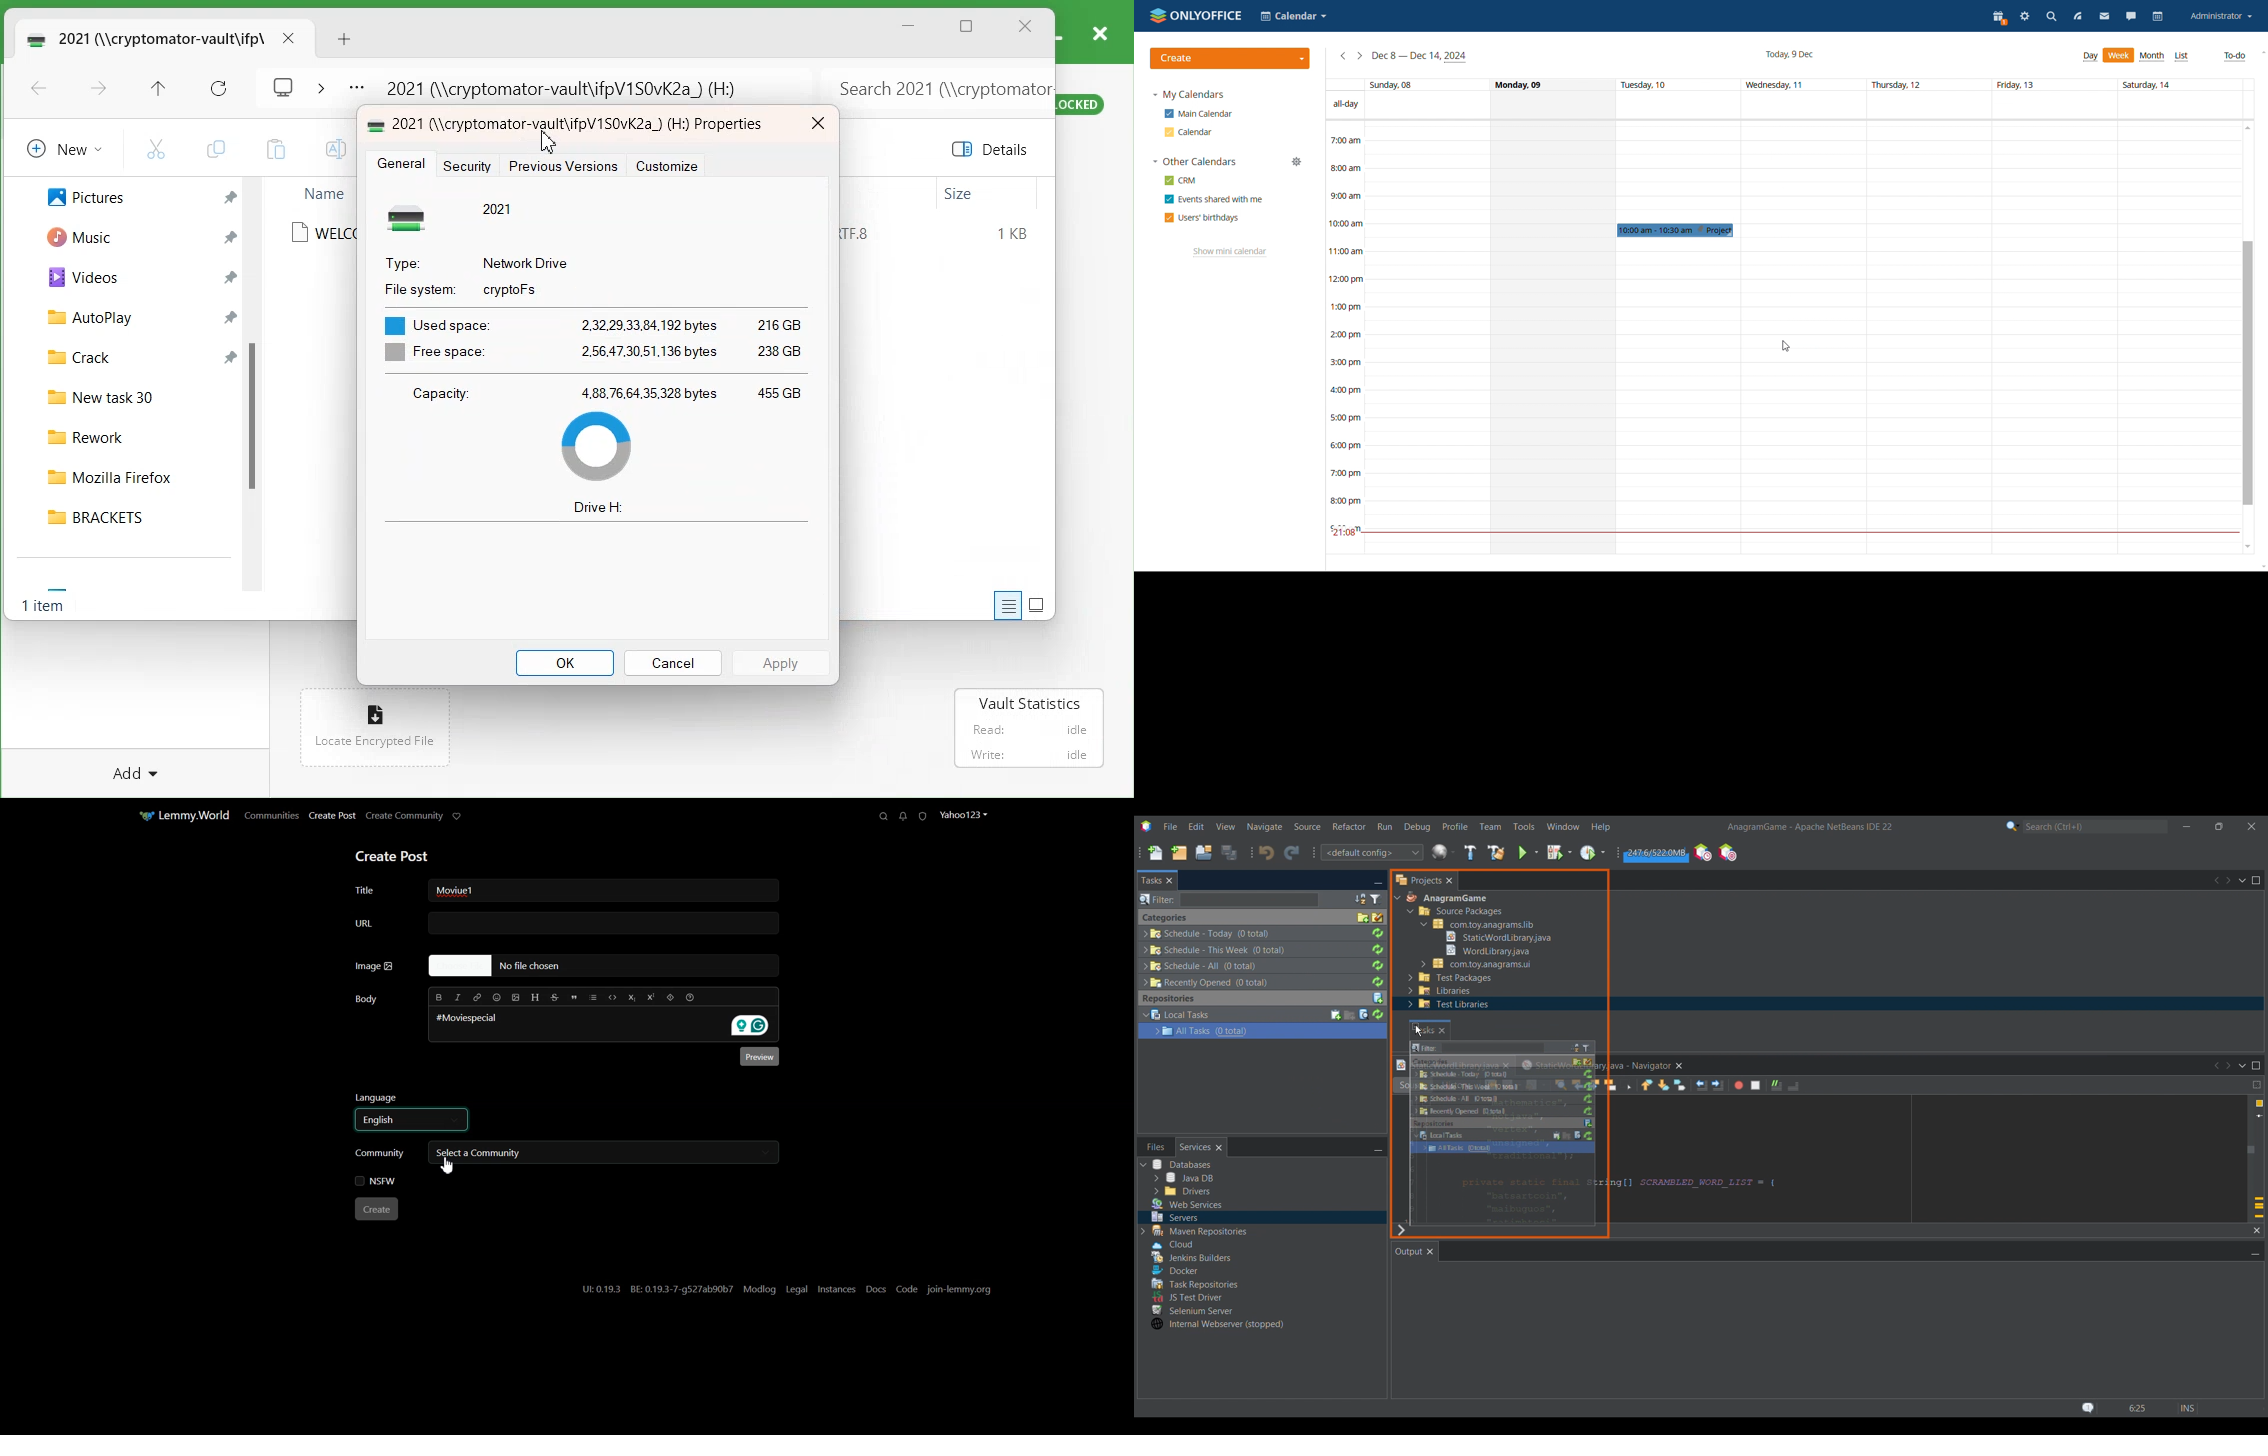 This screenshot has height=1456, width=2268. What do you see at coordinates (2257, 1085) in the screenshot?
I see `Drag to split window horizontally or vertically` at bounding box center [2257, 1085].